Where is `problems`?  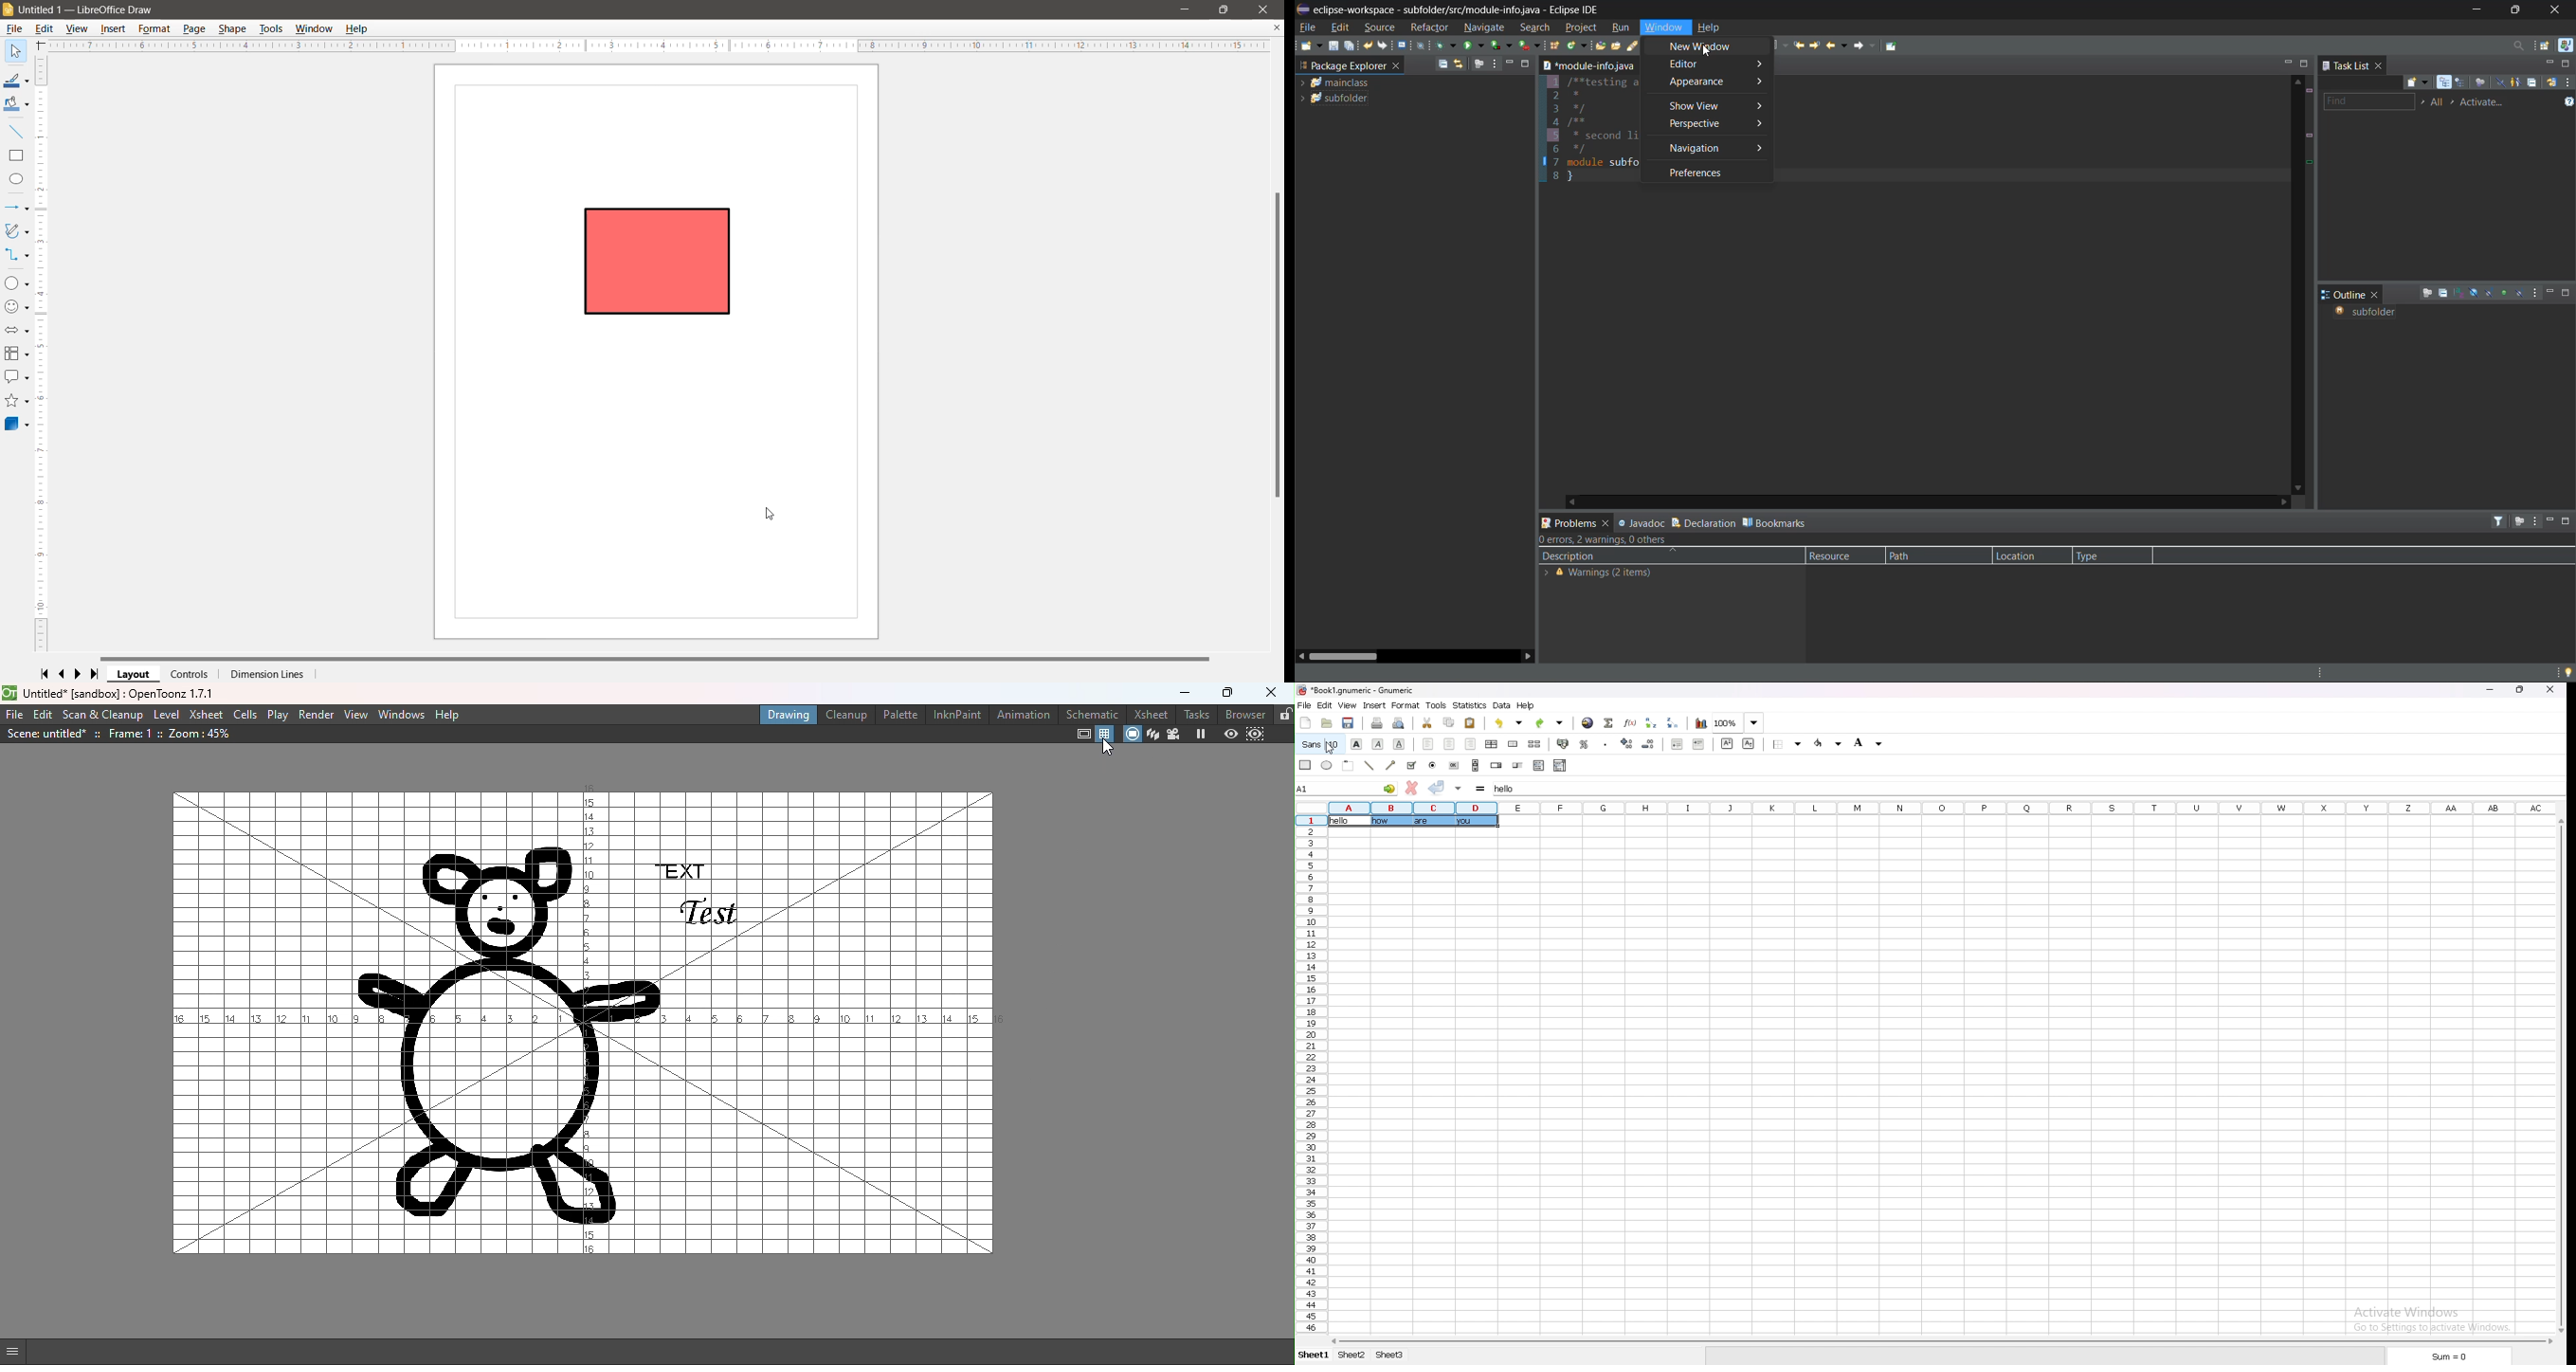 problems is located at coordinates (1568, 522).